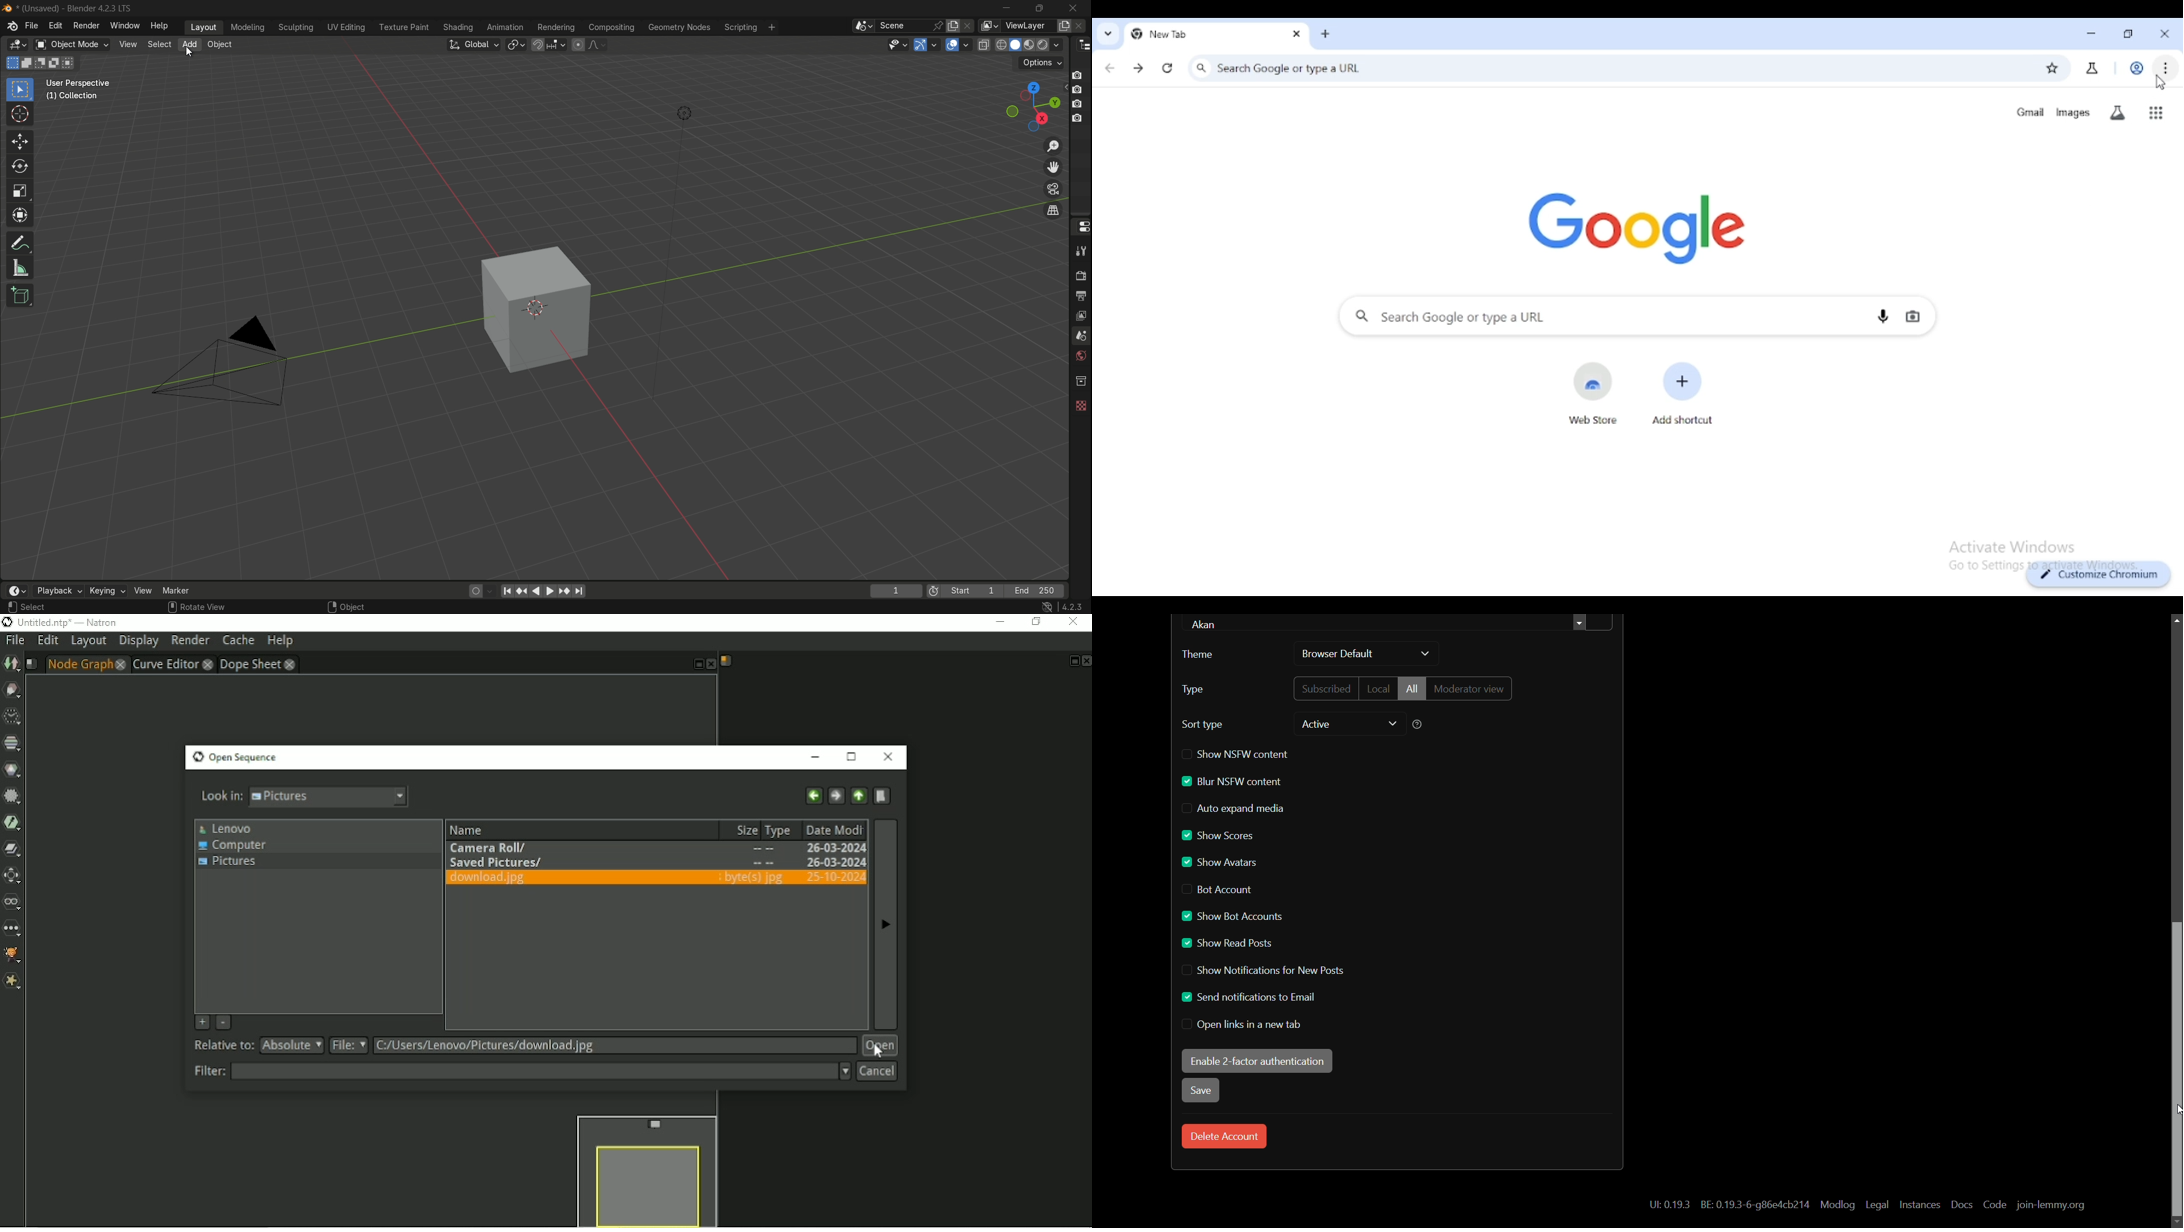 The height and width of the screenshot is (1232, 2184). What do you see at coordinates (1002, 45) in the screenshot?
I see `wireframe` at bounding box center [1002, 45].